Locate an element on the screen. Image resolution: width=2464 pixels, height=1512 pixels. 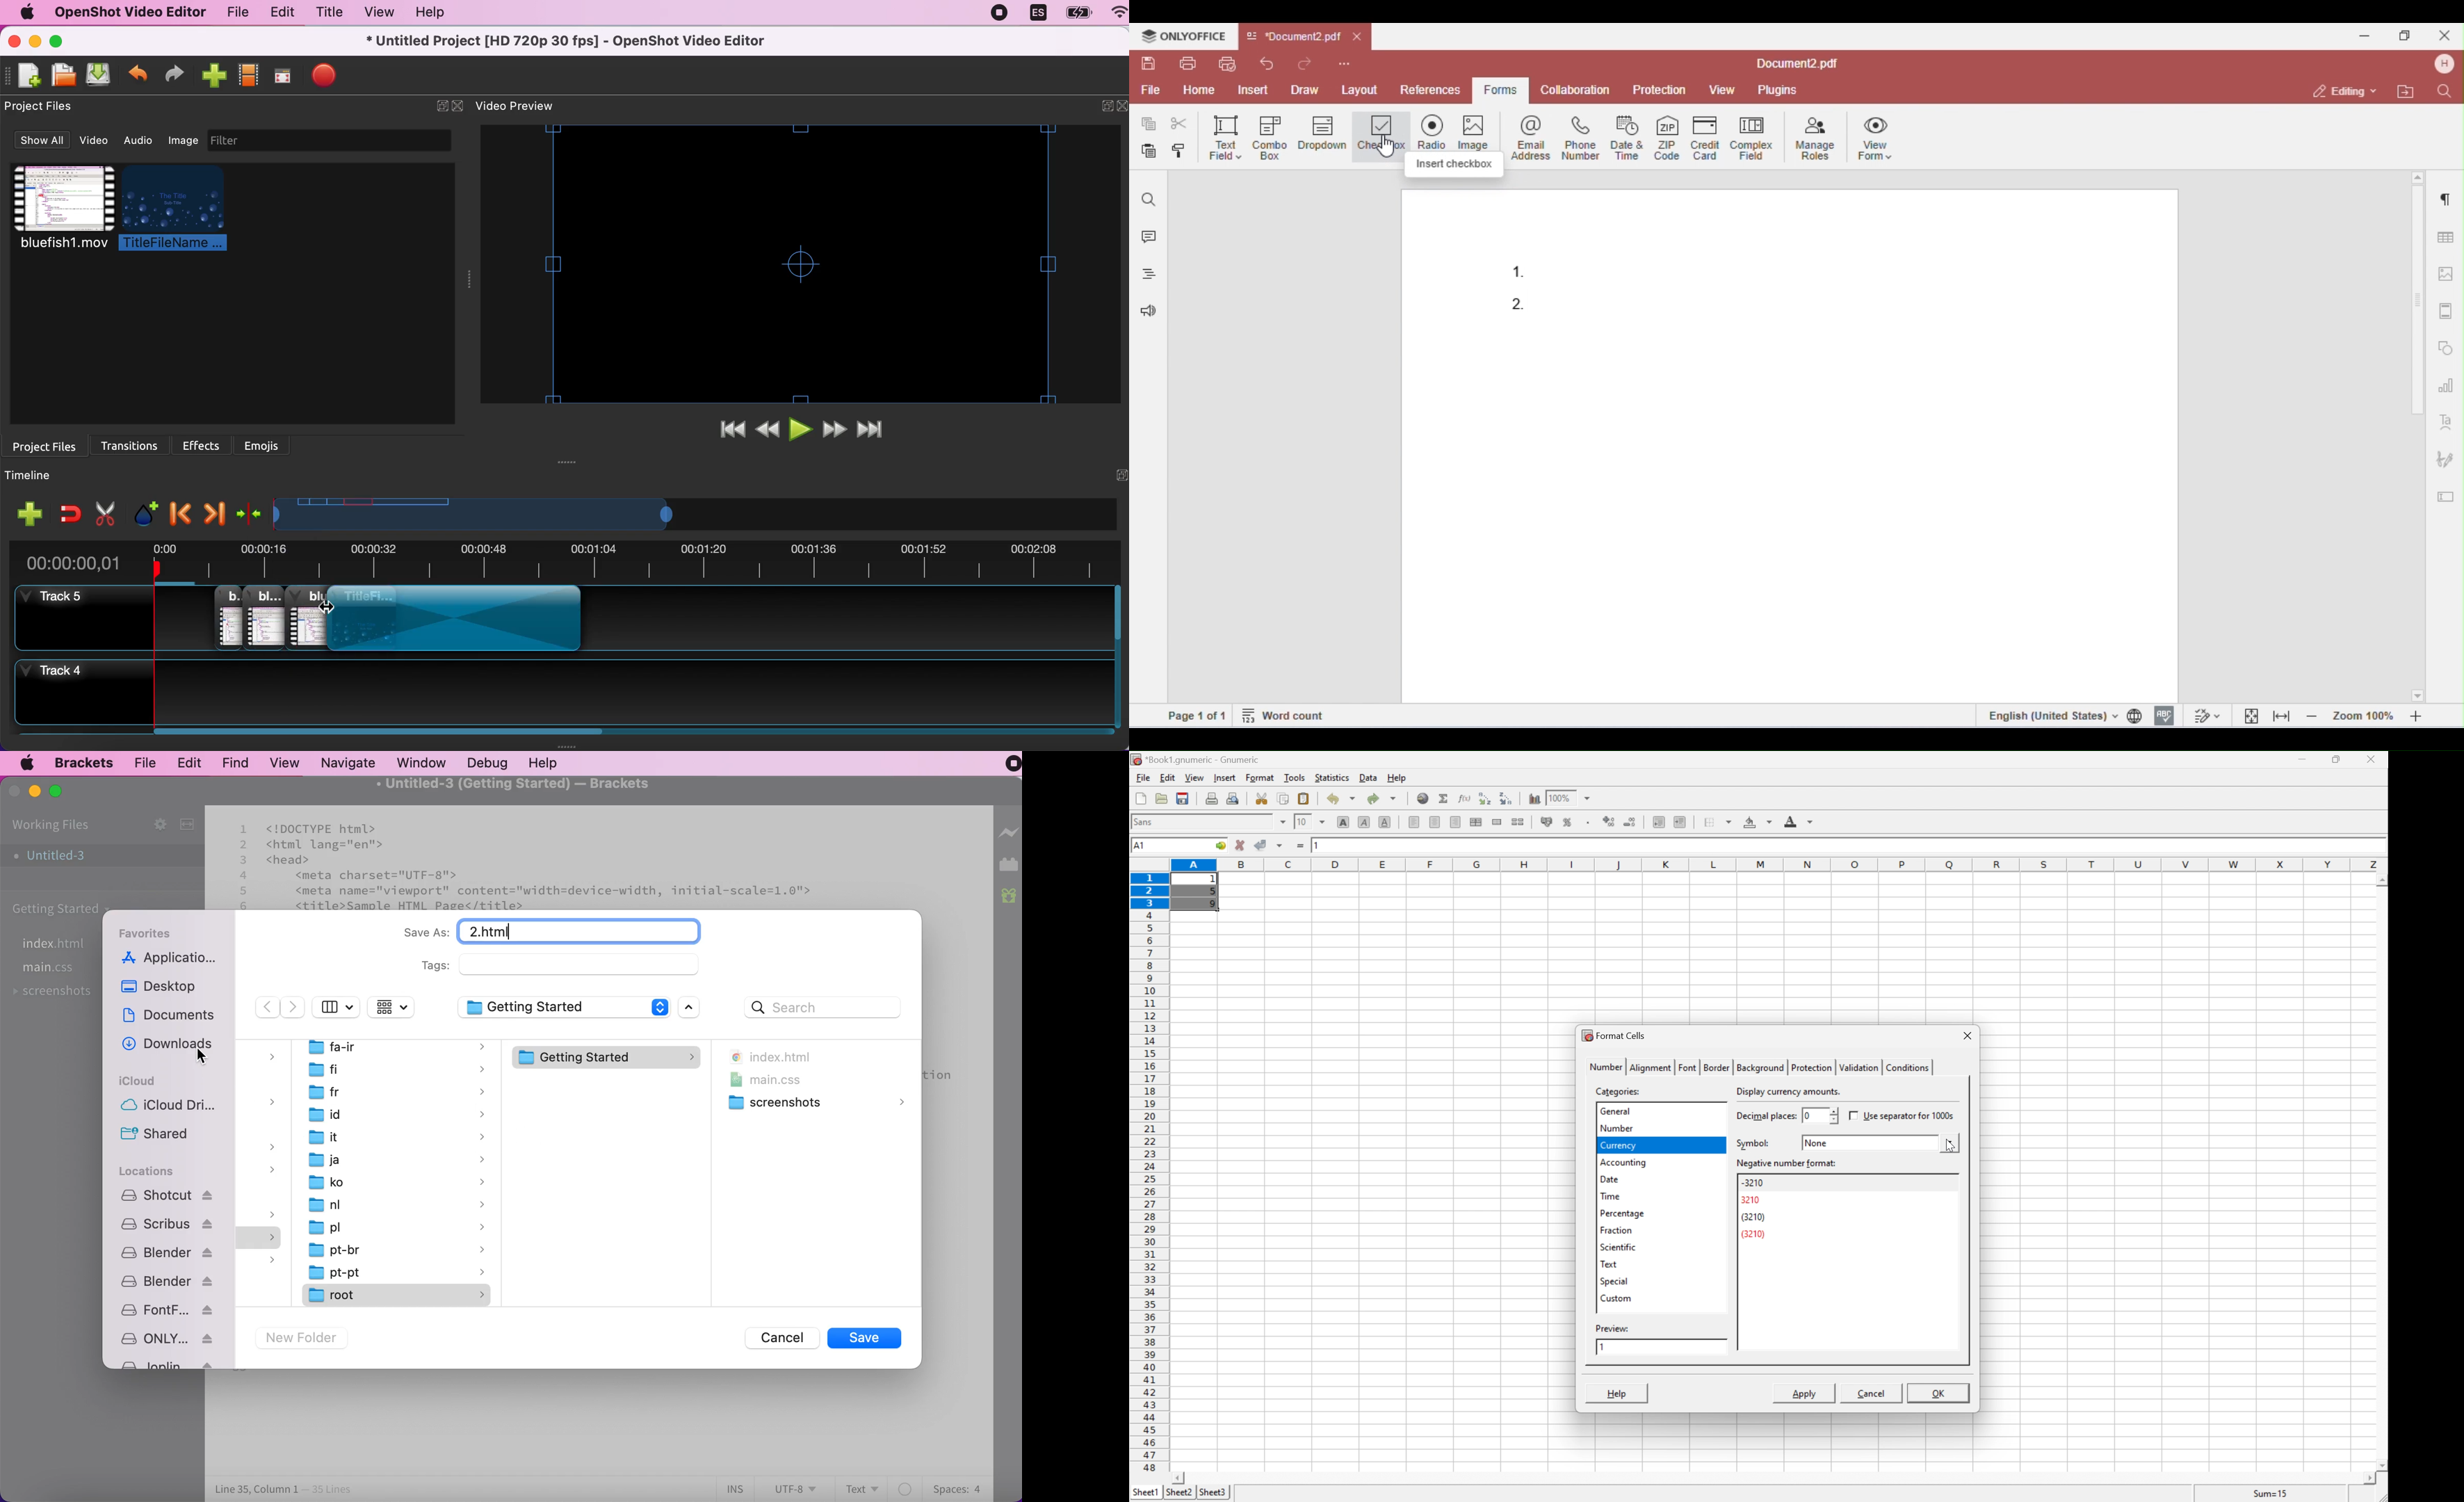
cut is located at coordinates (1261, 798).